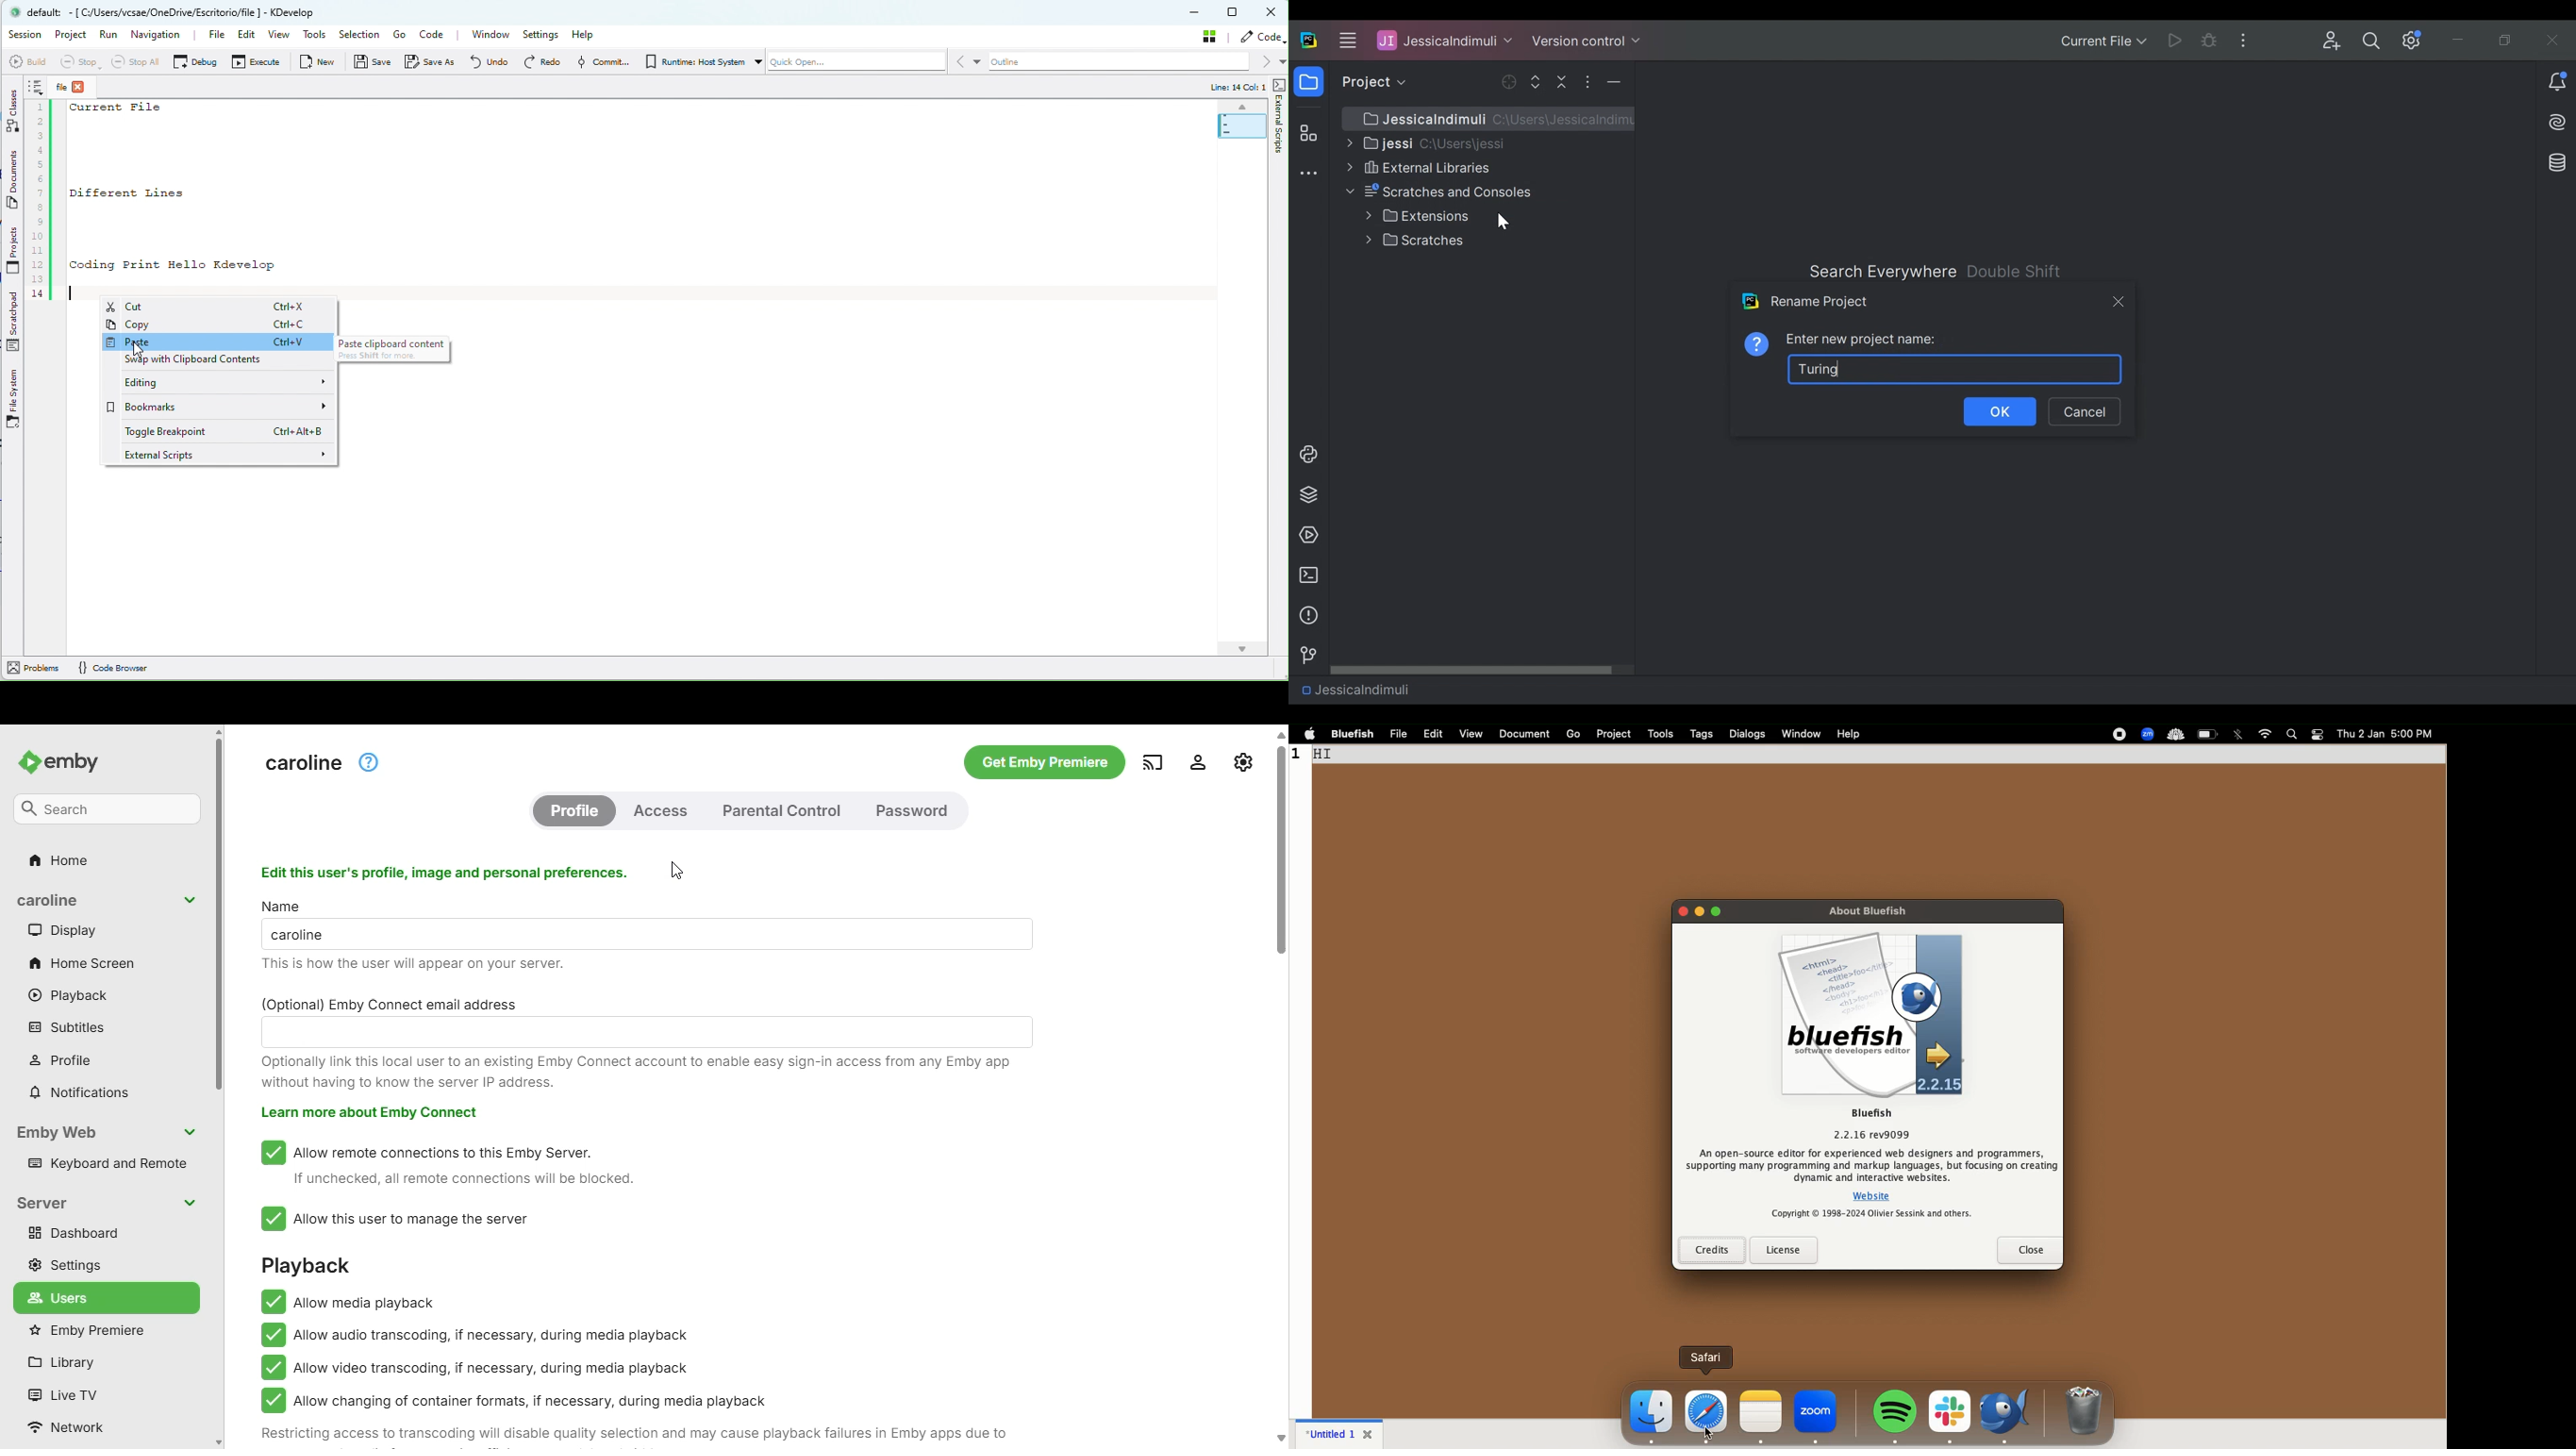 The height and width of the screenshot is (1456, 2576). What do you see at coordinates (2117, 301) in the screenshot?
I see `Close` at bounding box center [2117, 301].